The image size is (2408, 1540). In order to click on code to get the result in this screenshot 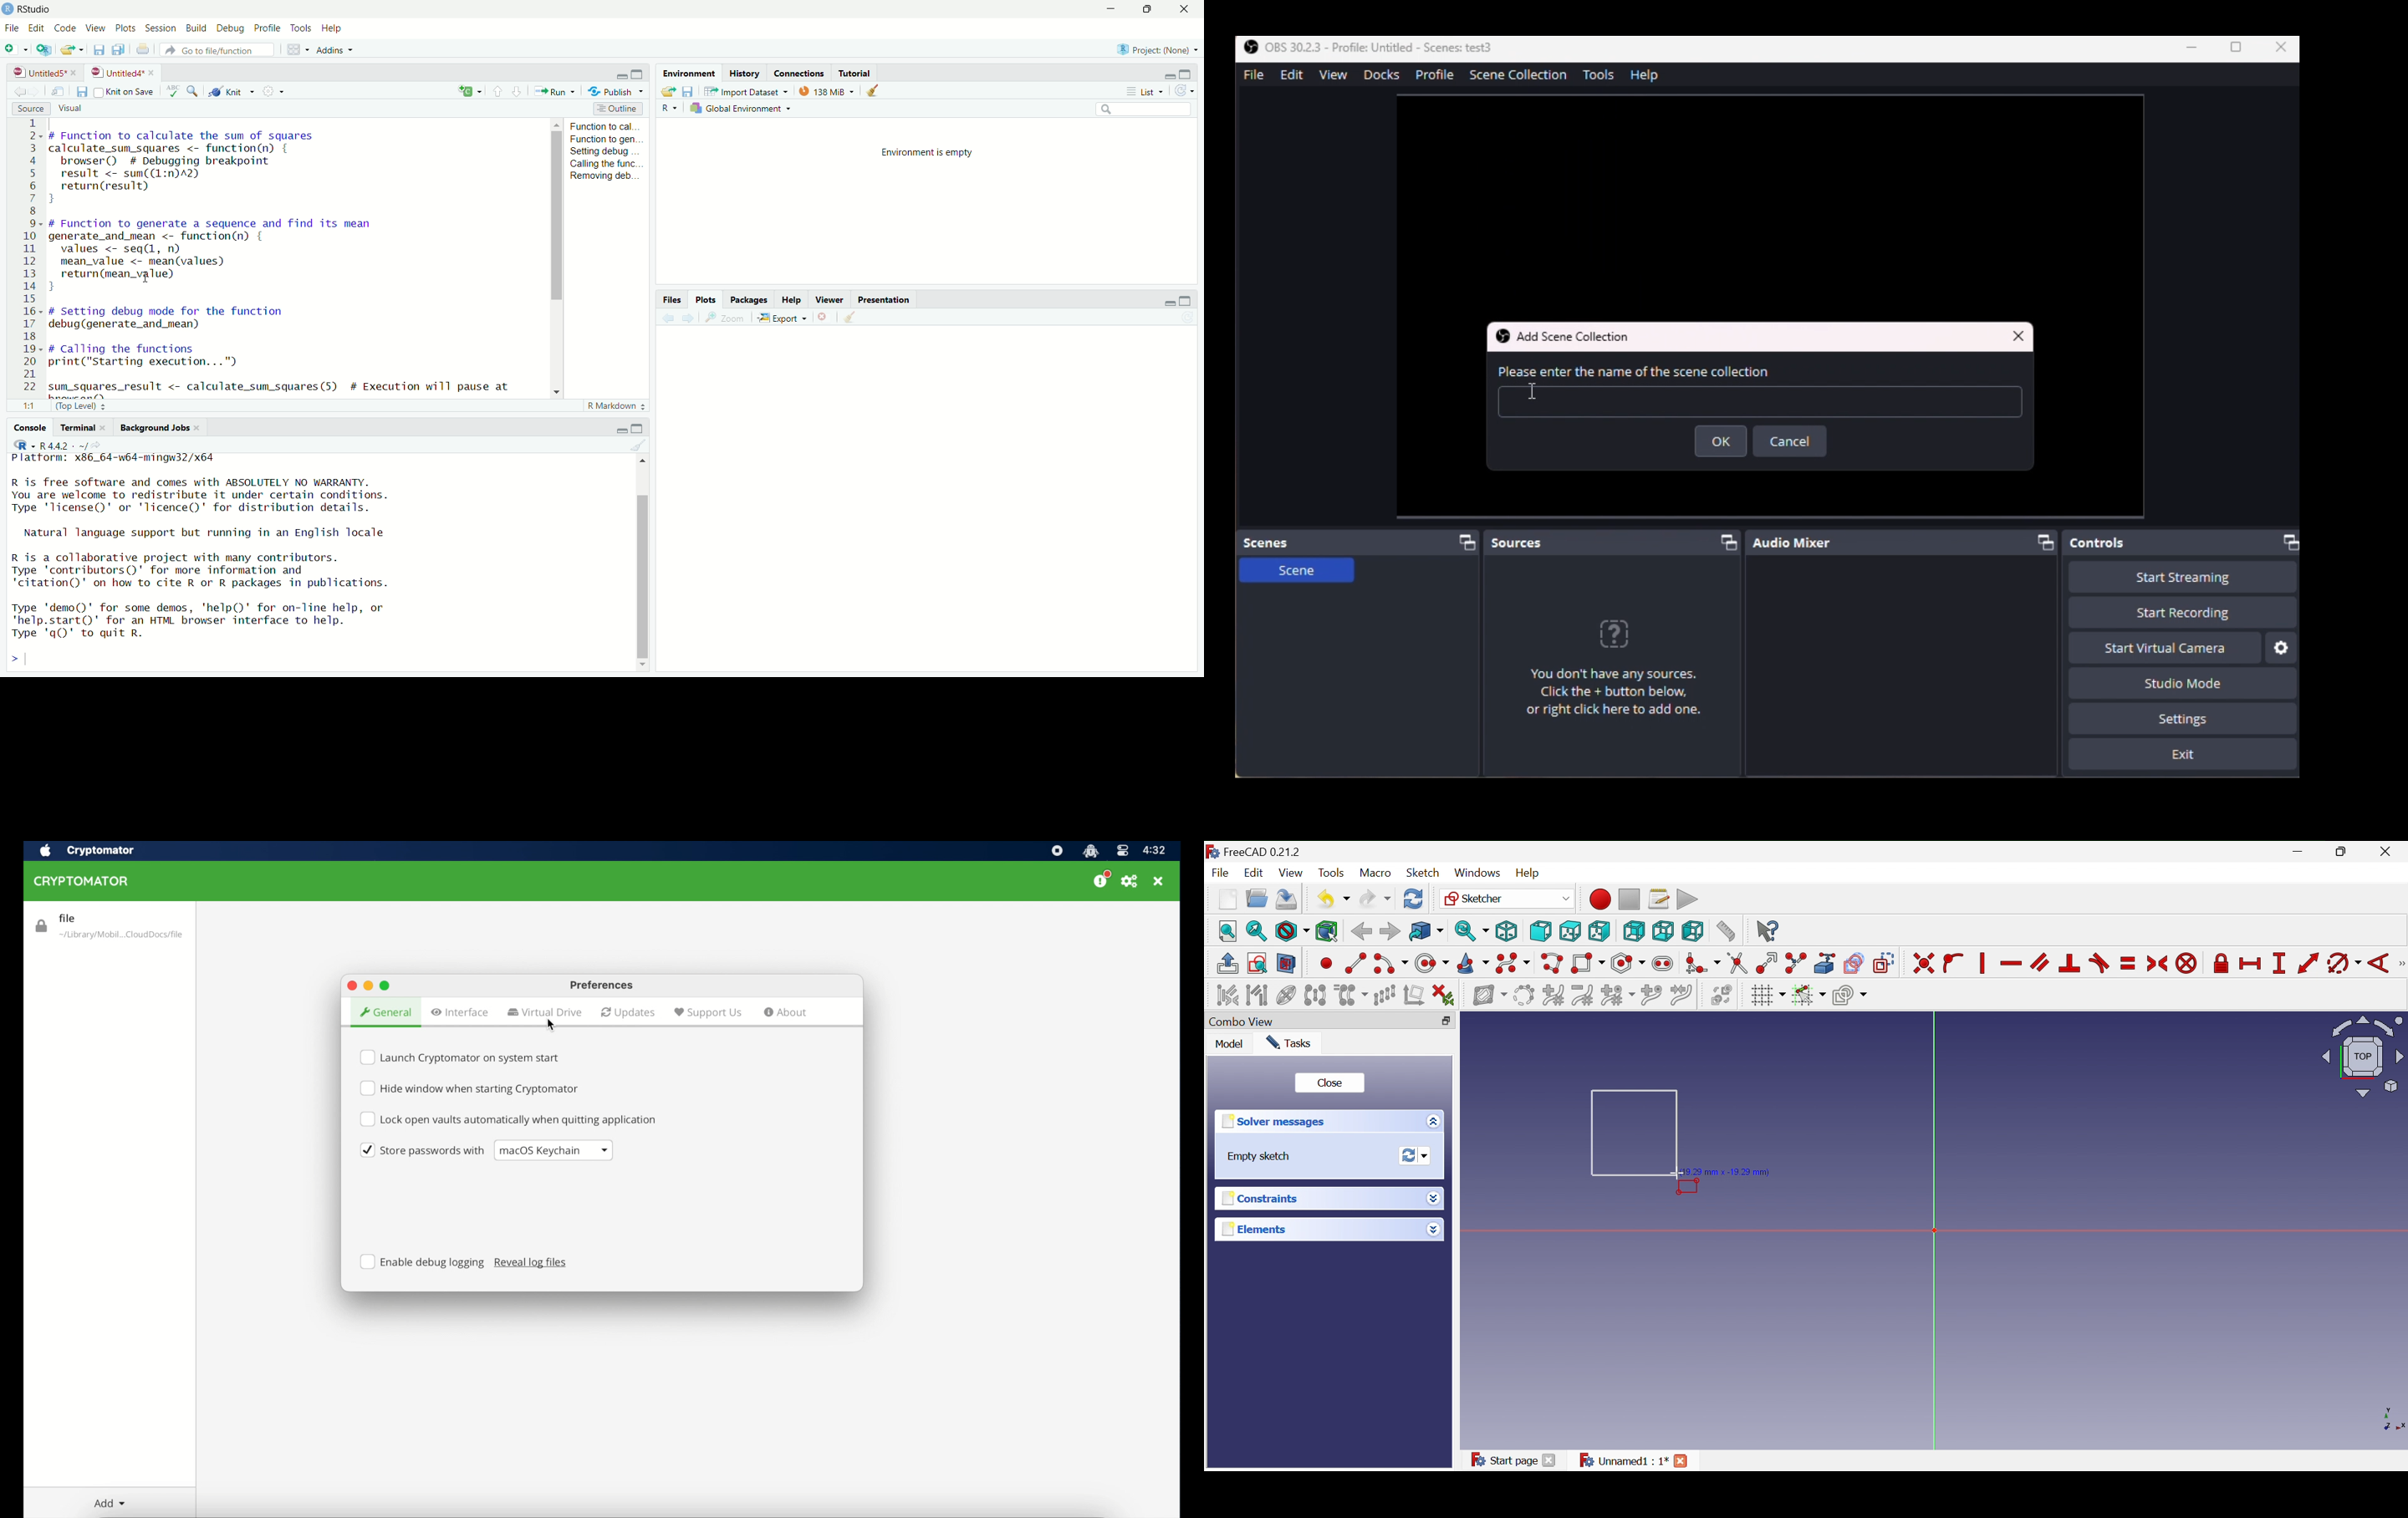, I will do `click(287, 387)`.